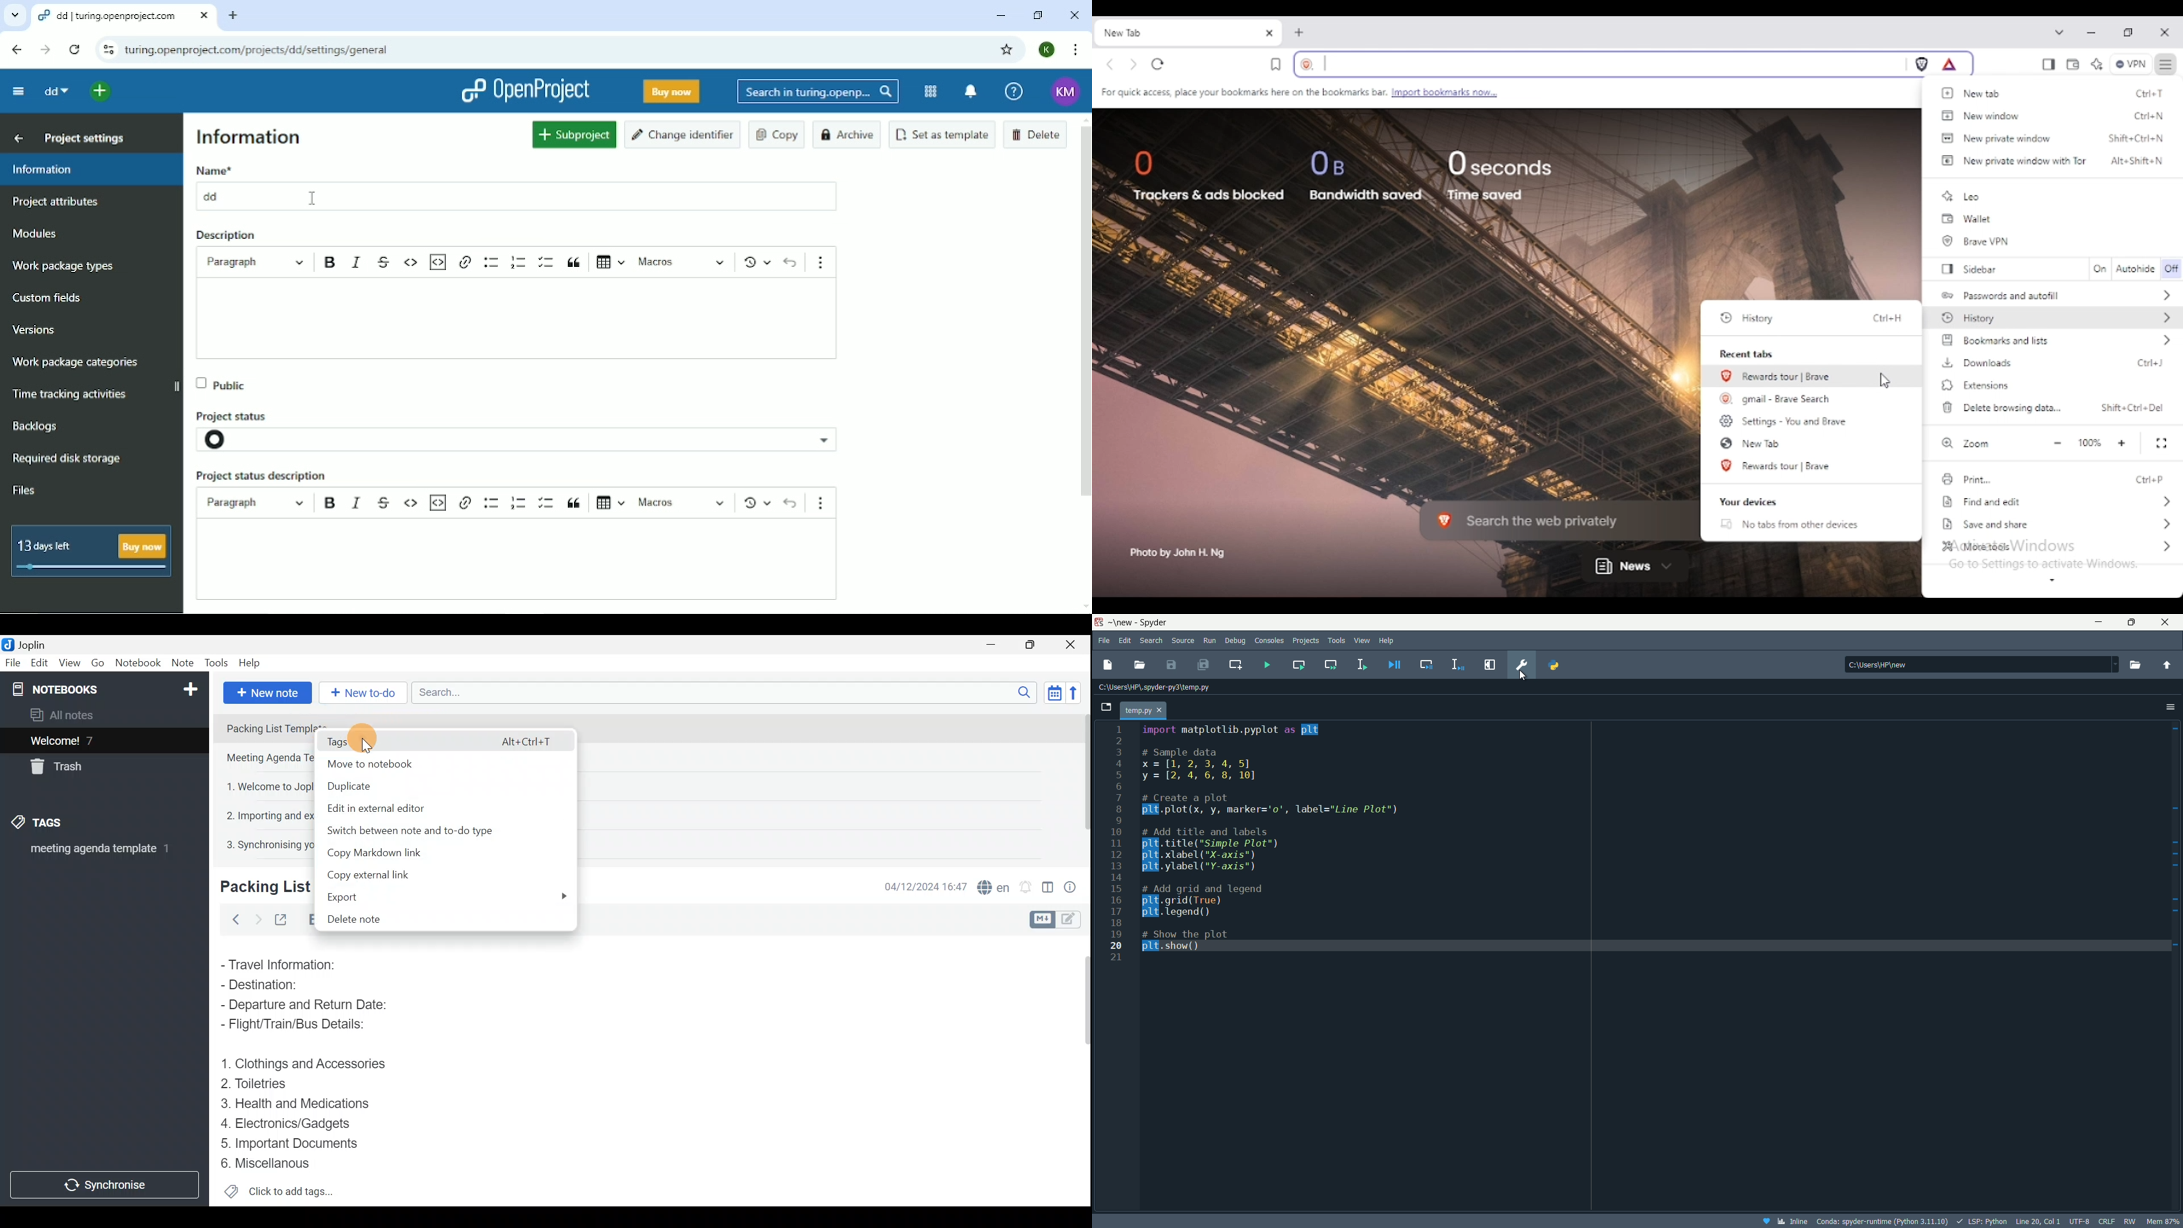 The width and height of the screenshot is (2184, 1232). Describe the element at coordinates (1554, 665) in the screenshot. I see `python path manager` at that location.